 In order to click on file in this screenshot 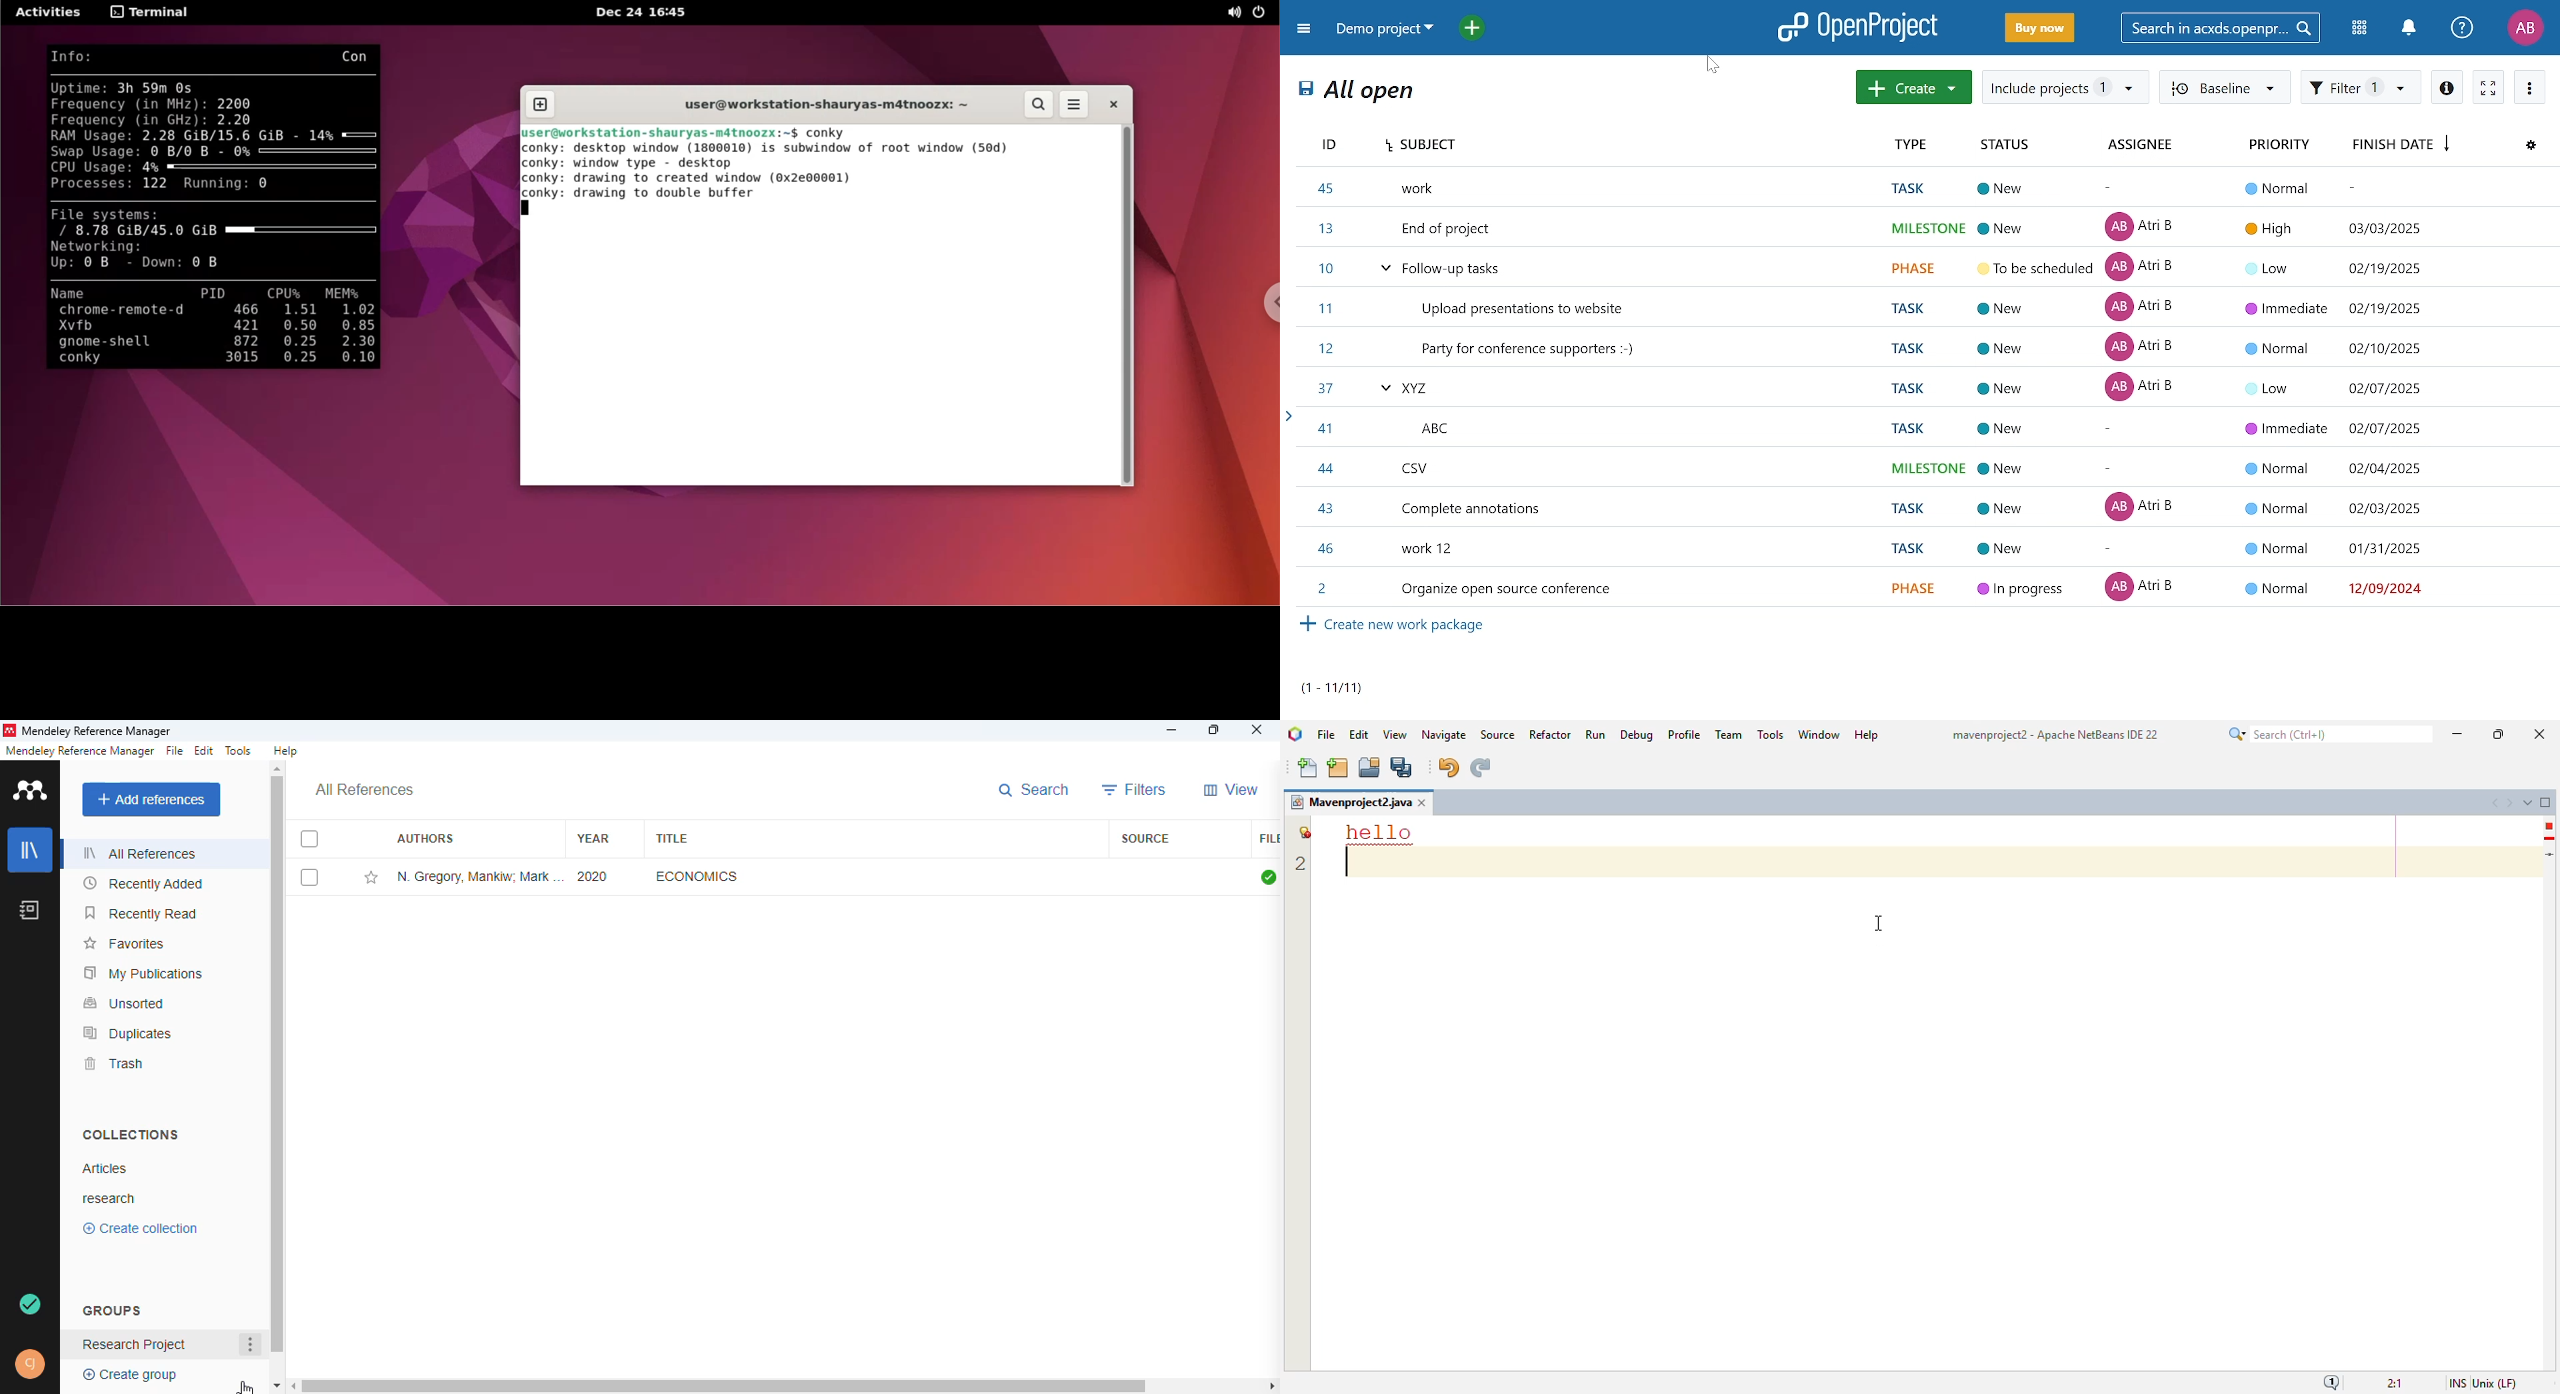, I will do `click(1266, 838)`.